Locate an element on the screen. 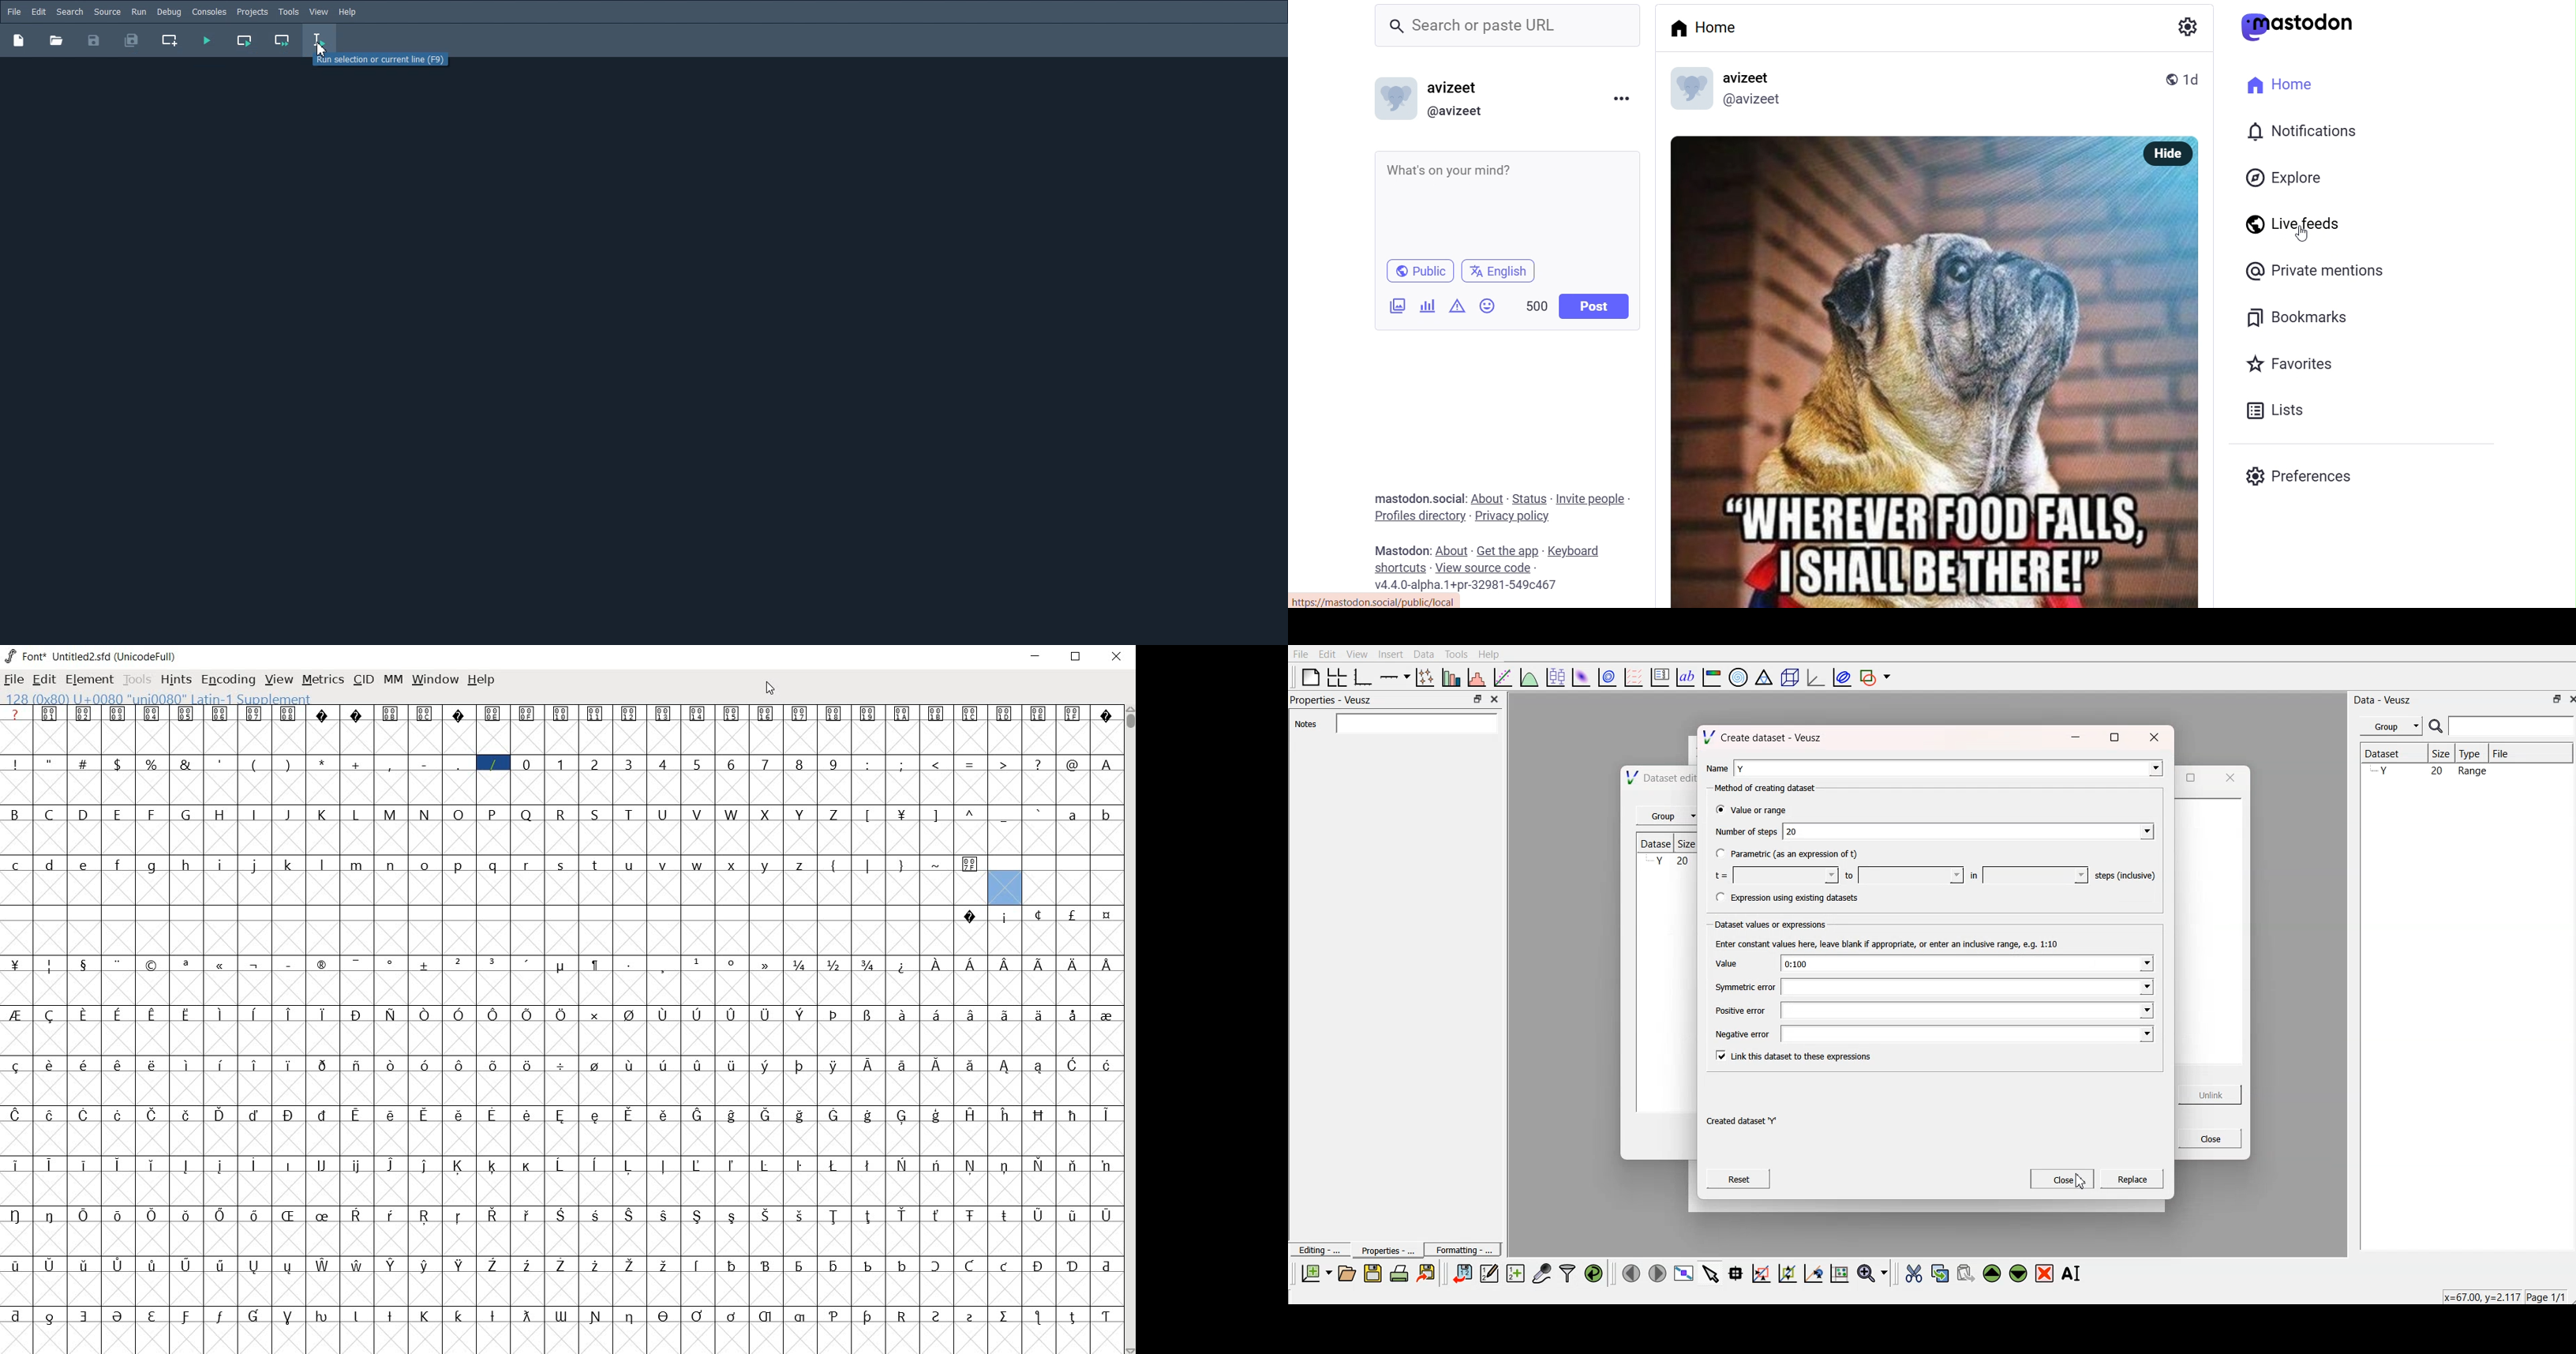 This screenshot has height=1372, width=2576. glyph is located at coordinates (732, 1217).